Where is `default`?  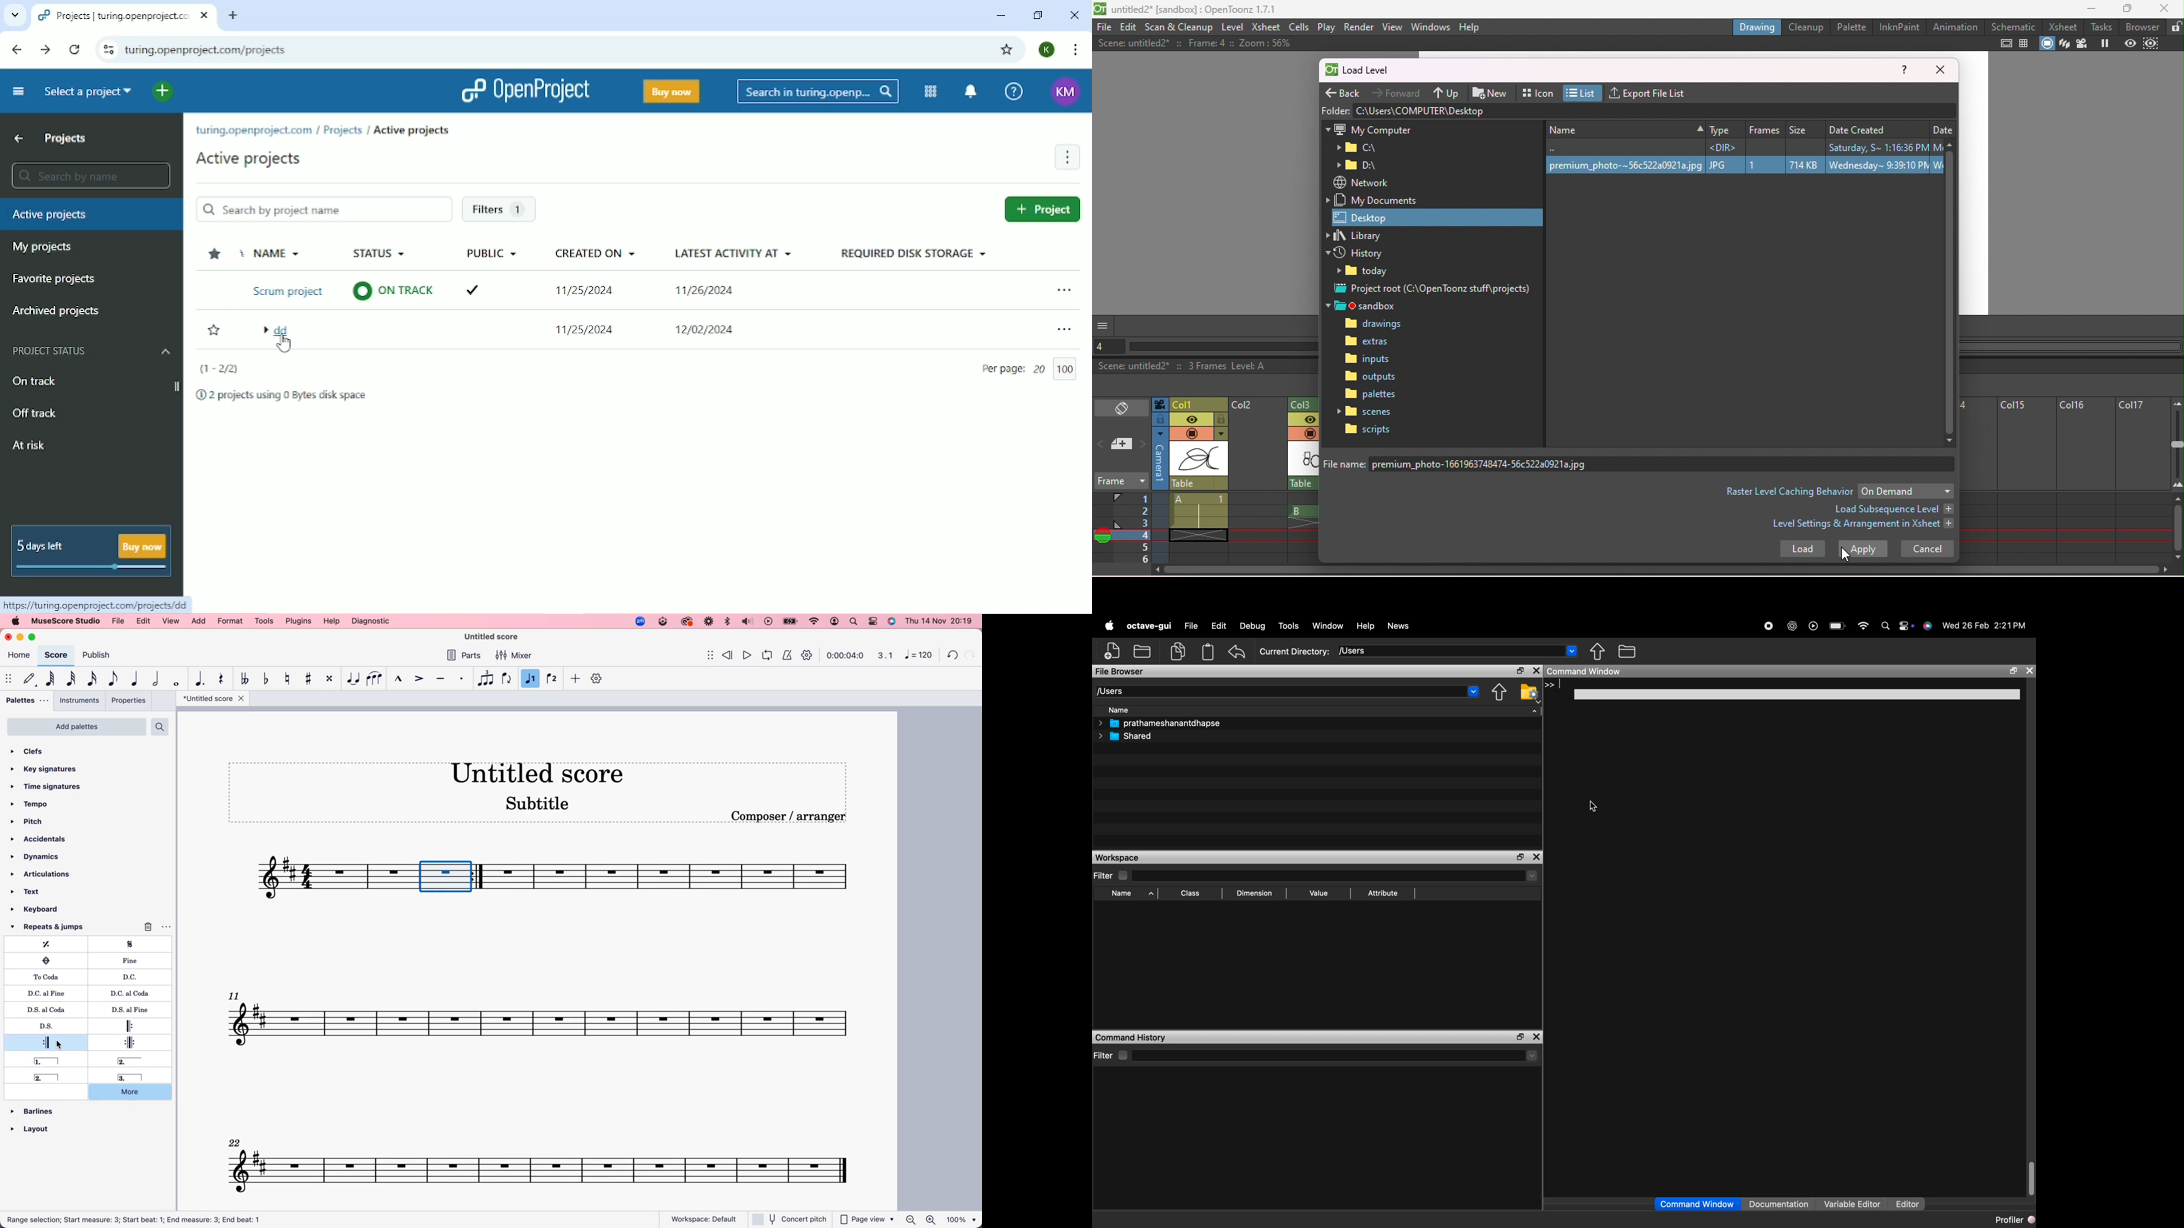 default is located at coordinates (28, 679).